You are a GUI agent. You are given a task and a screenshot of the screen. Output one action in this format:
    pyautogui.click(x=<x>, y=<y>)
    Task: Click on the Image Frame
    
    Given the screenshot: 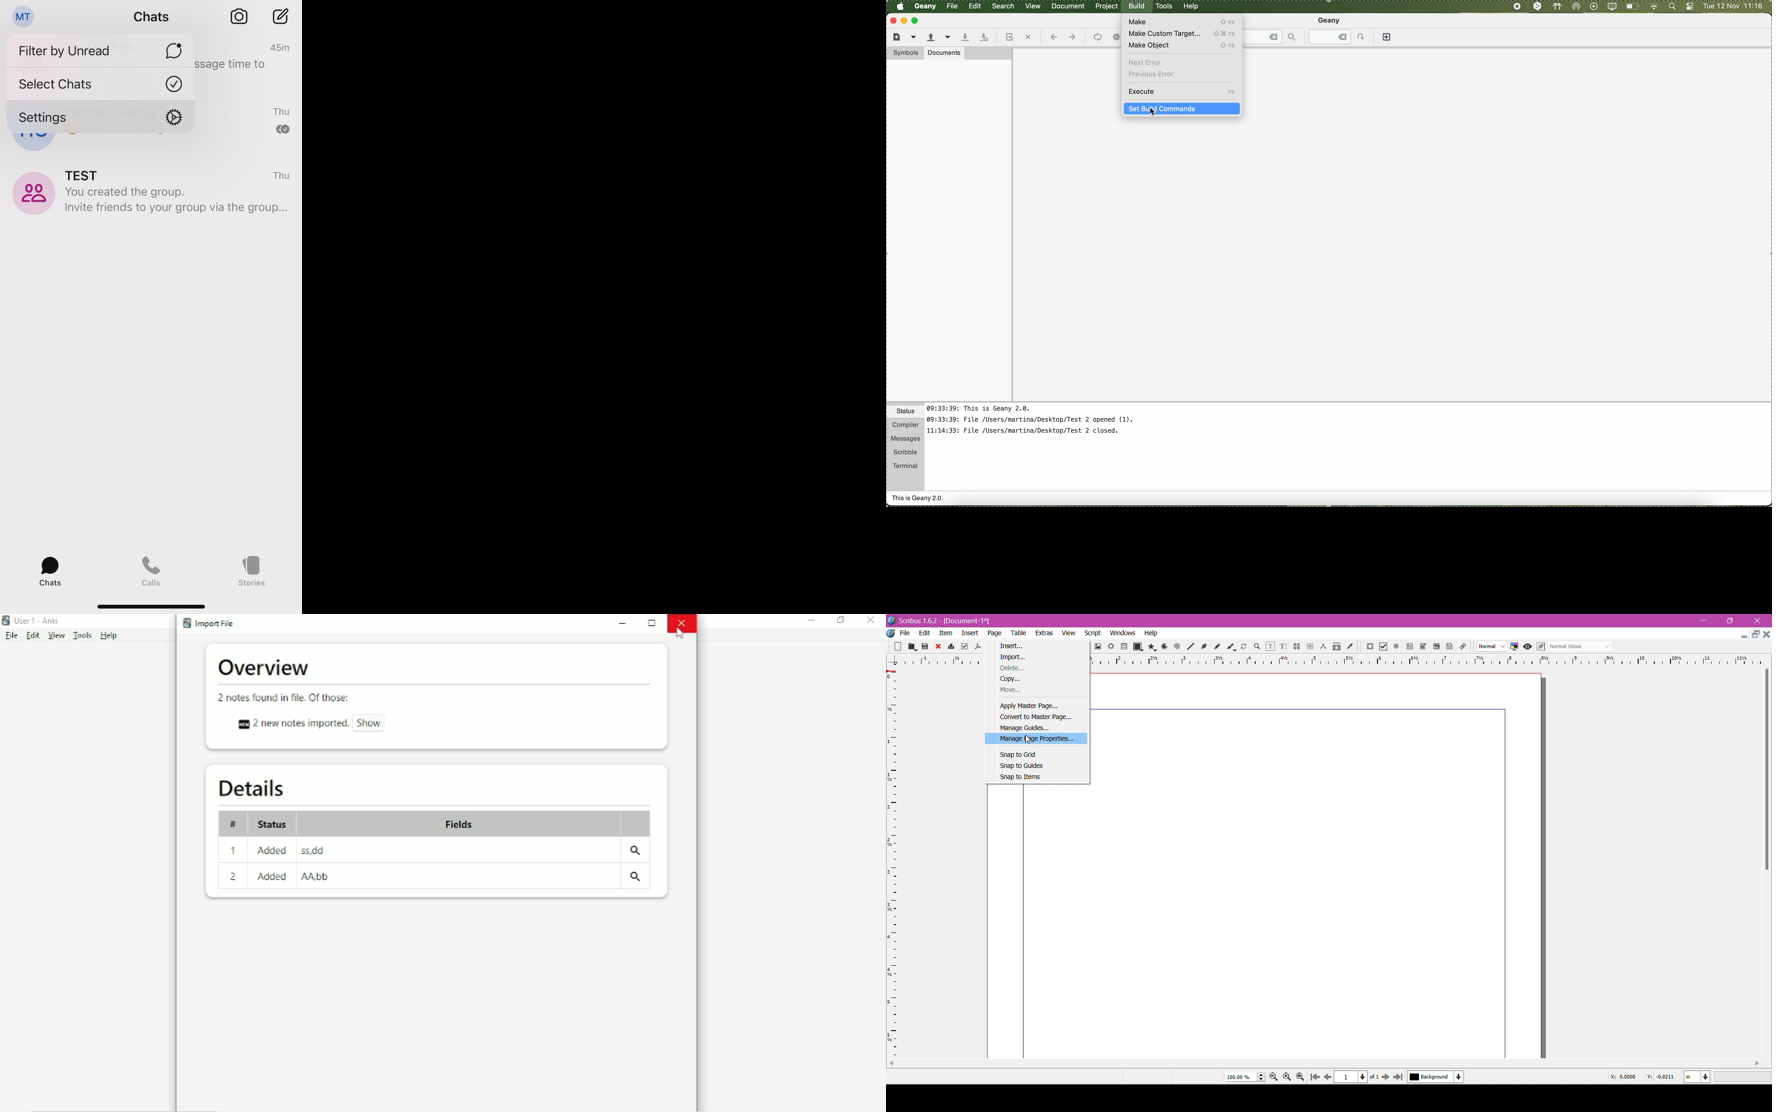 What is the action you would take?
    pyautogui.click(x=1098, y=647)
    